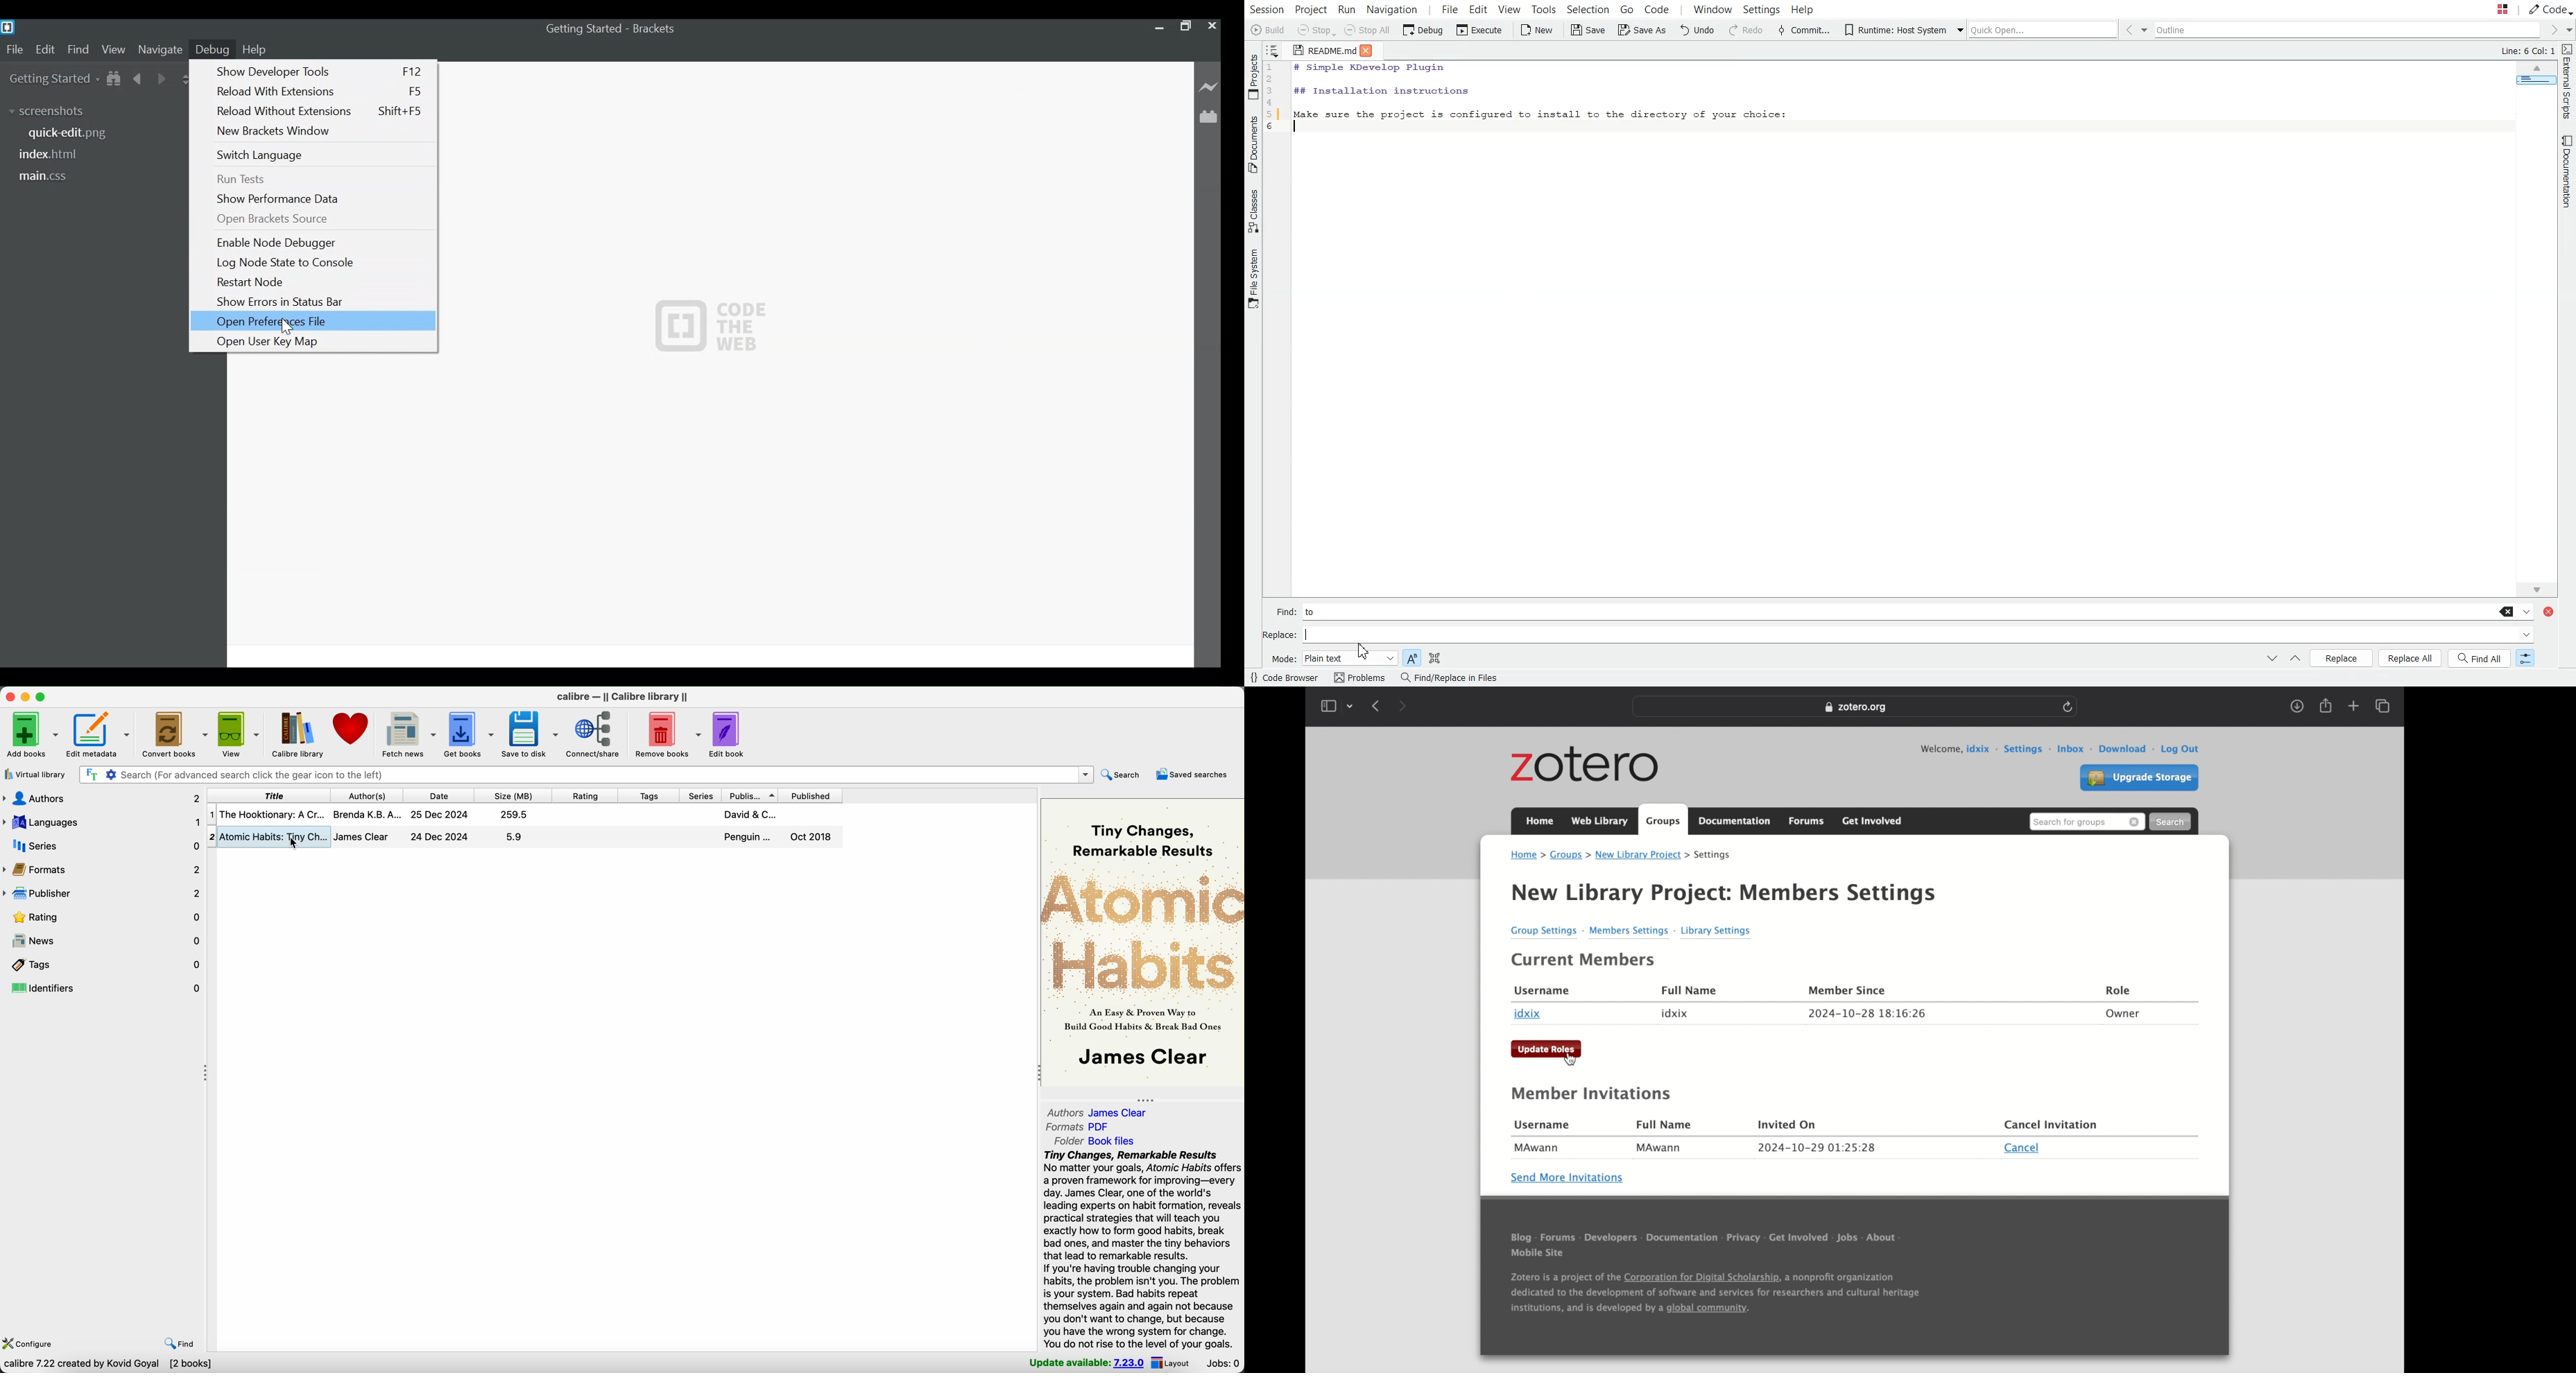 The height and width of the screenshot is (1400, 2576). I want to click on group settings, so click(1546, 931).